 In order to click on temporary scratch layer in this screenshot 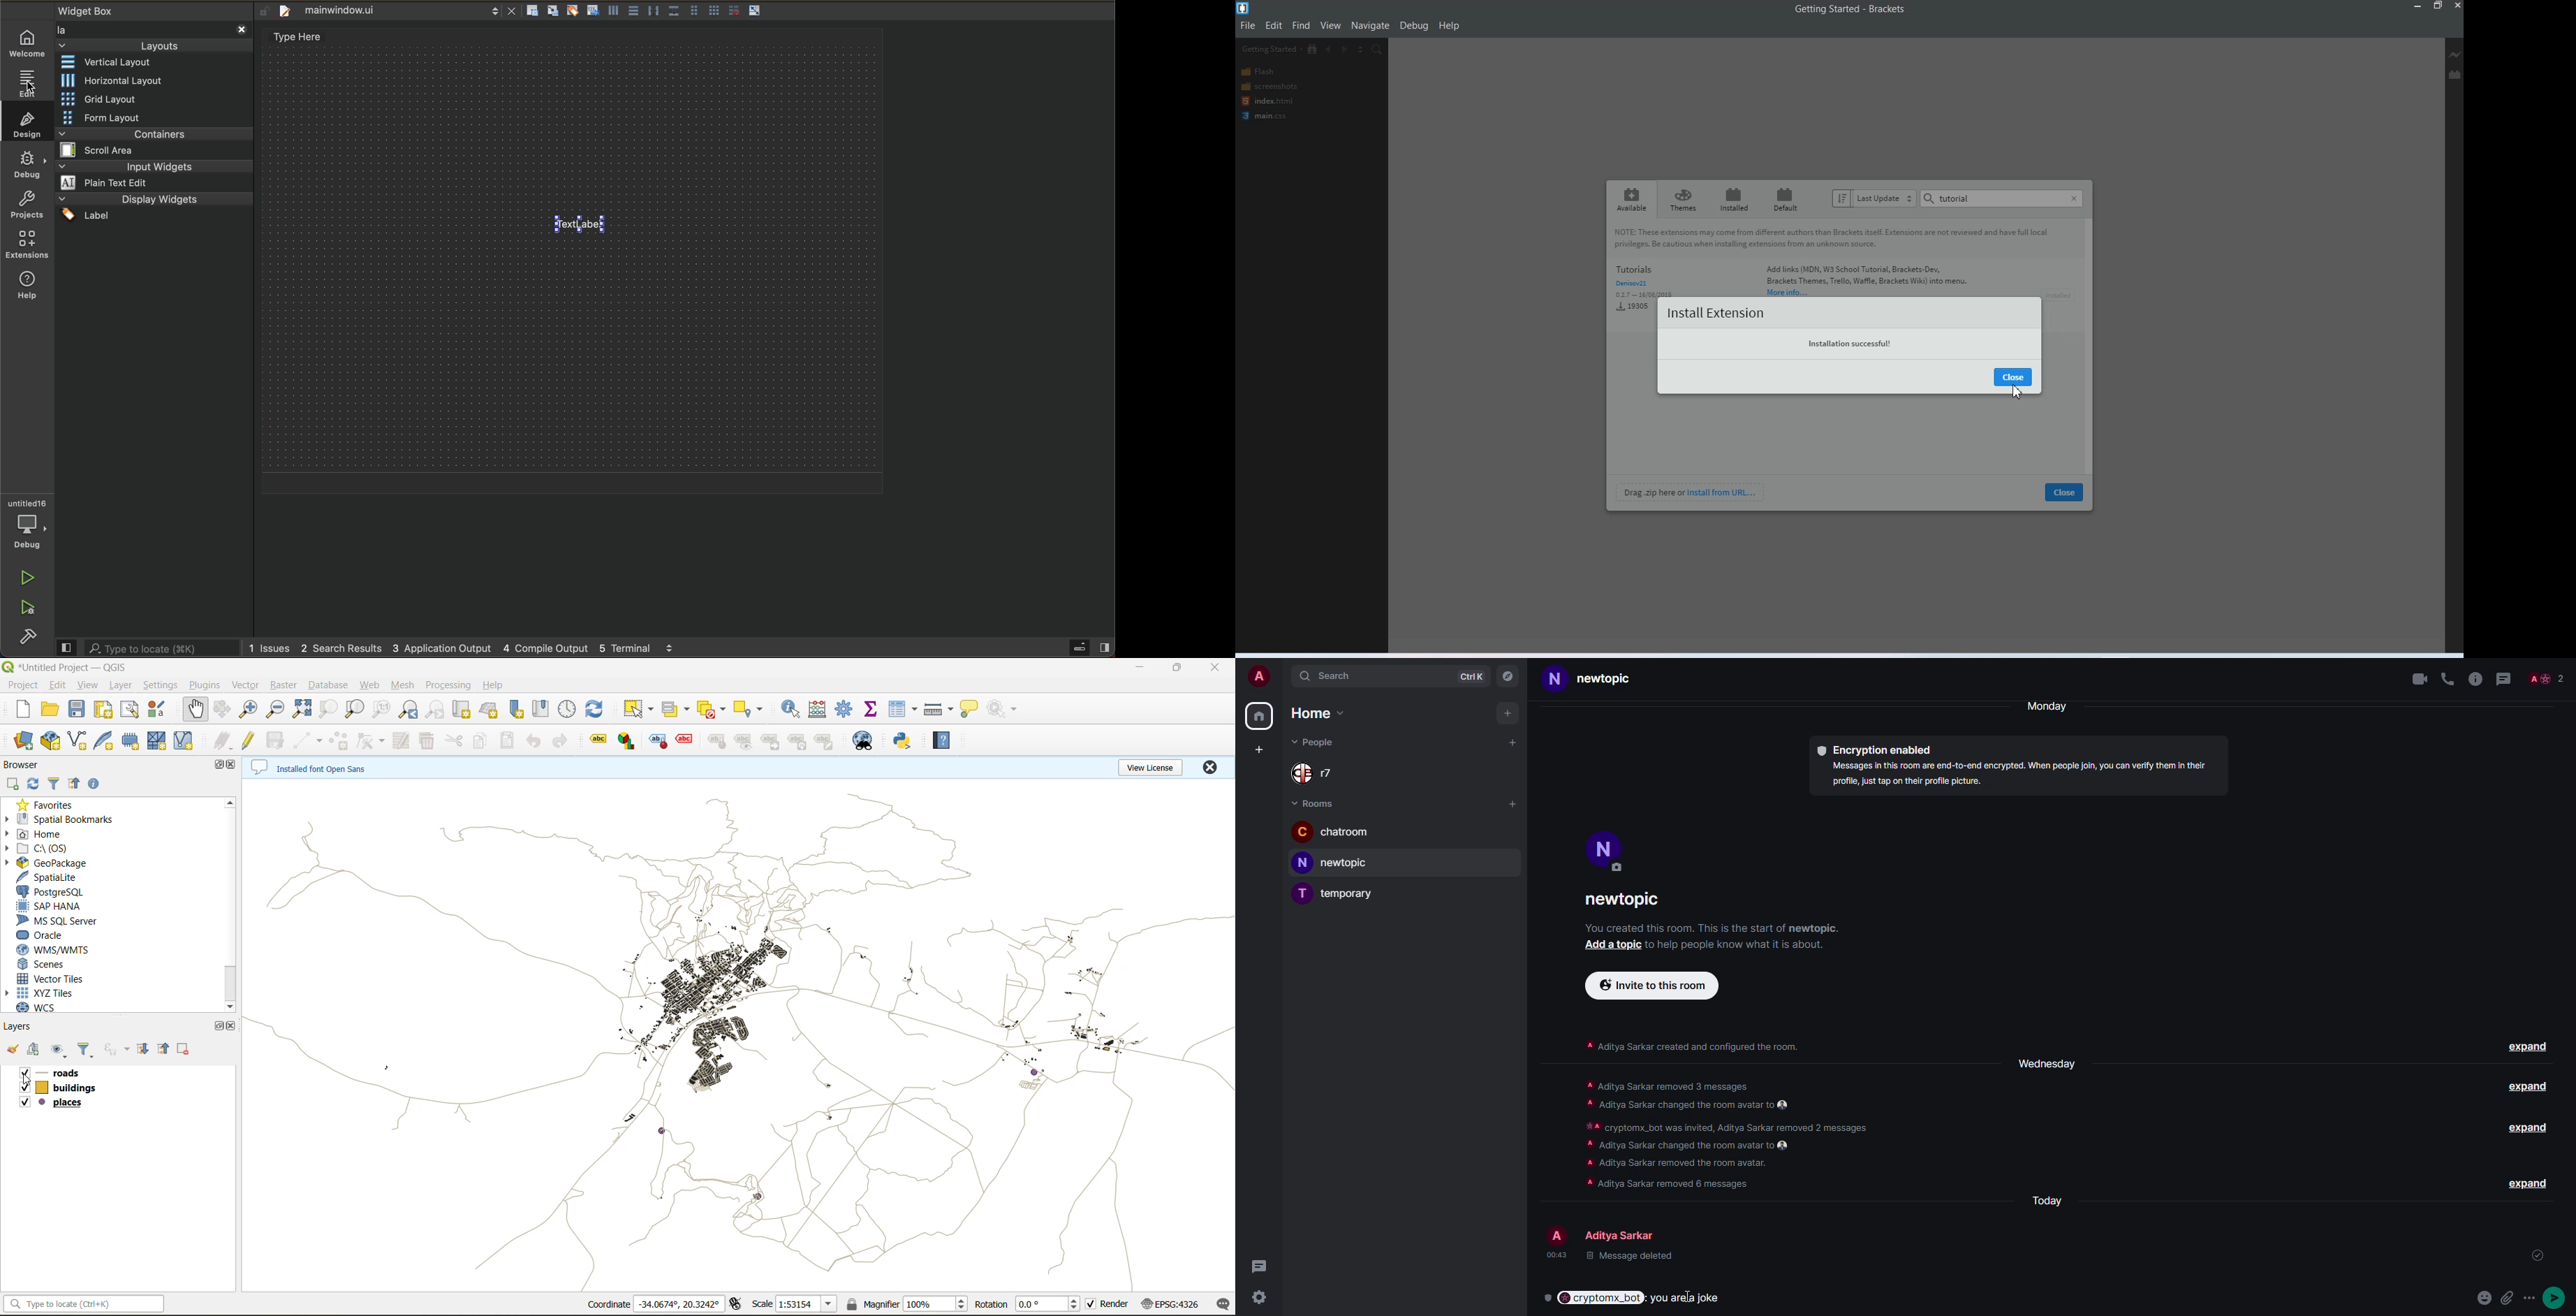, I will do `click(132, 741)`.